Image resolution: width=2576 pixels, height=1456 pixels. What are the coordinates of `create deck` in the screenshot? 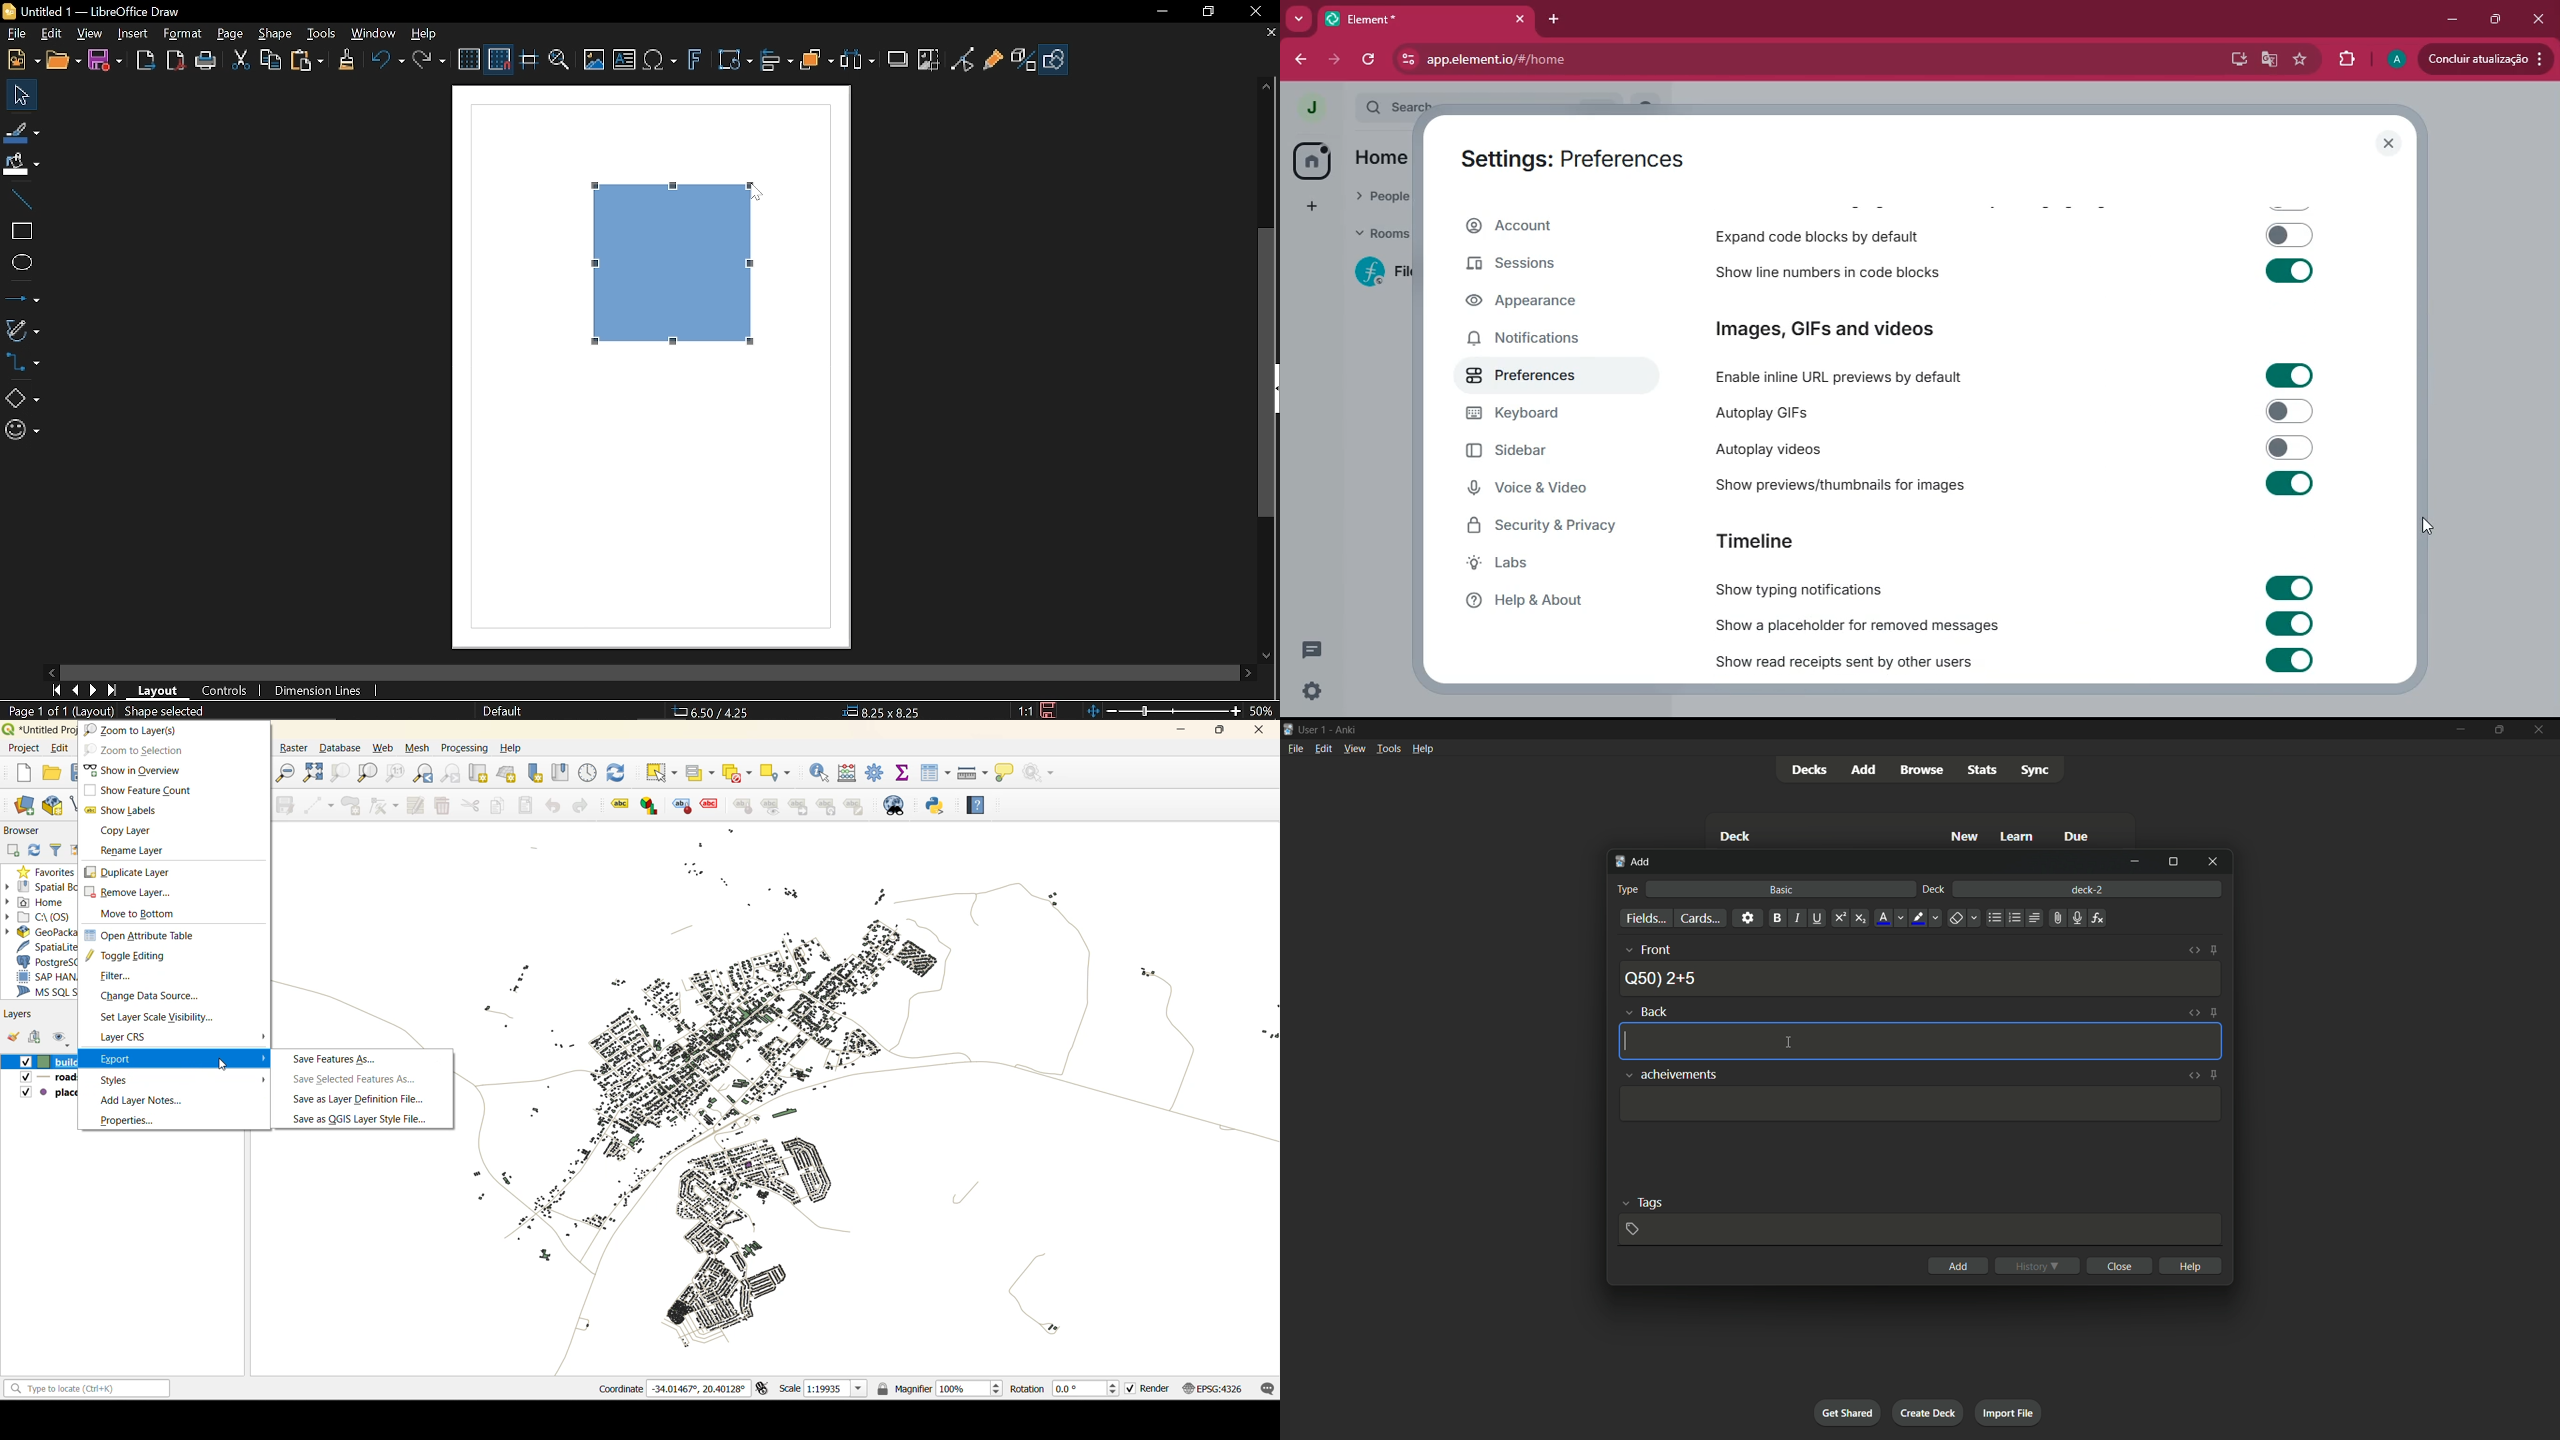 It's located at (1929, 1412).